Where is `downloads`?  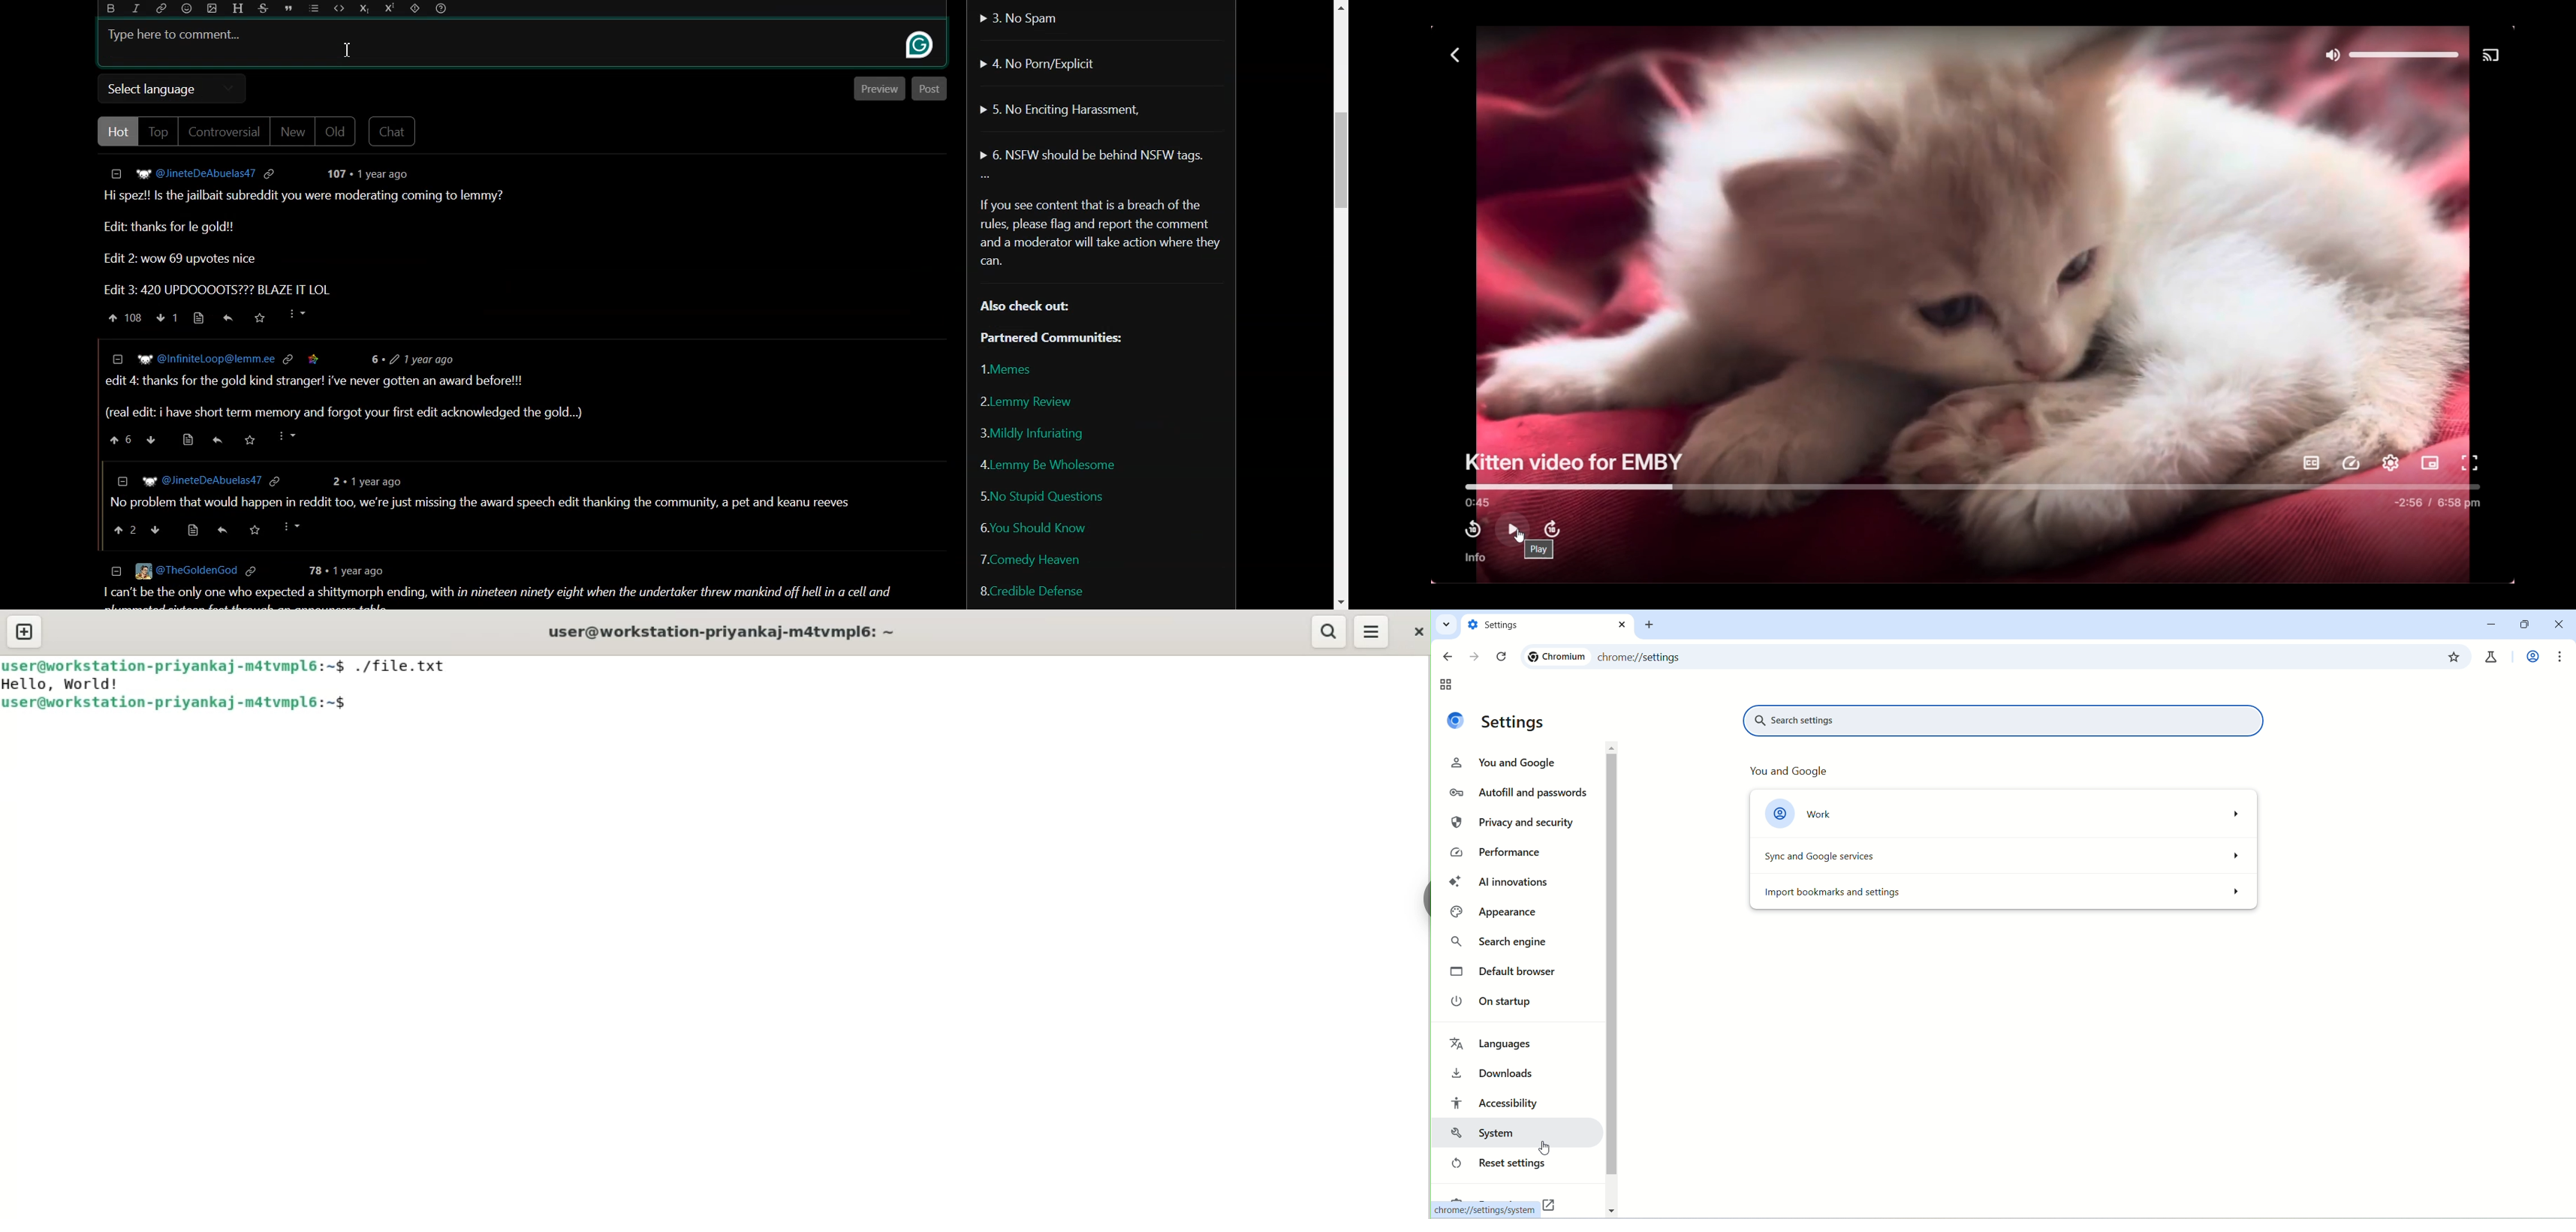
downloads is located at coordinates (1497, 1071).